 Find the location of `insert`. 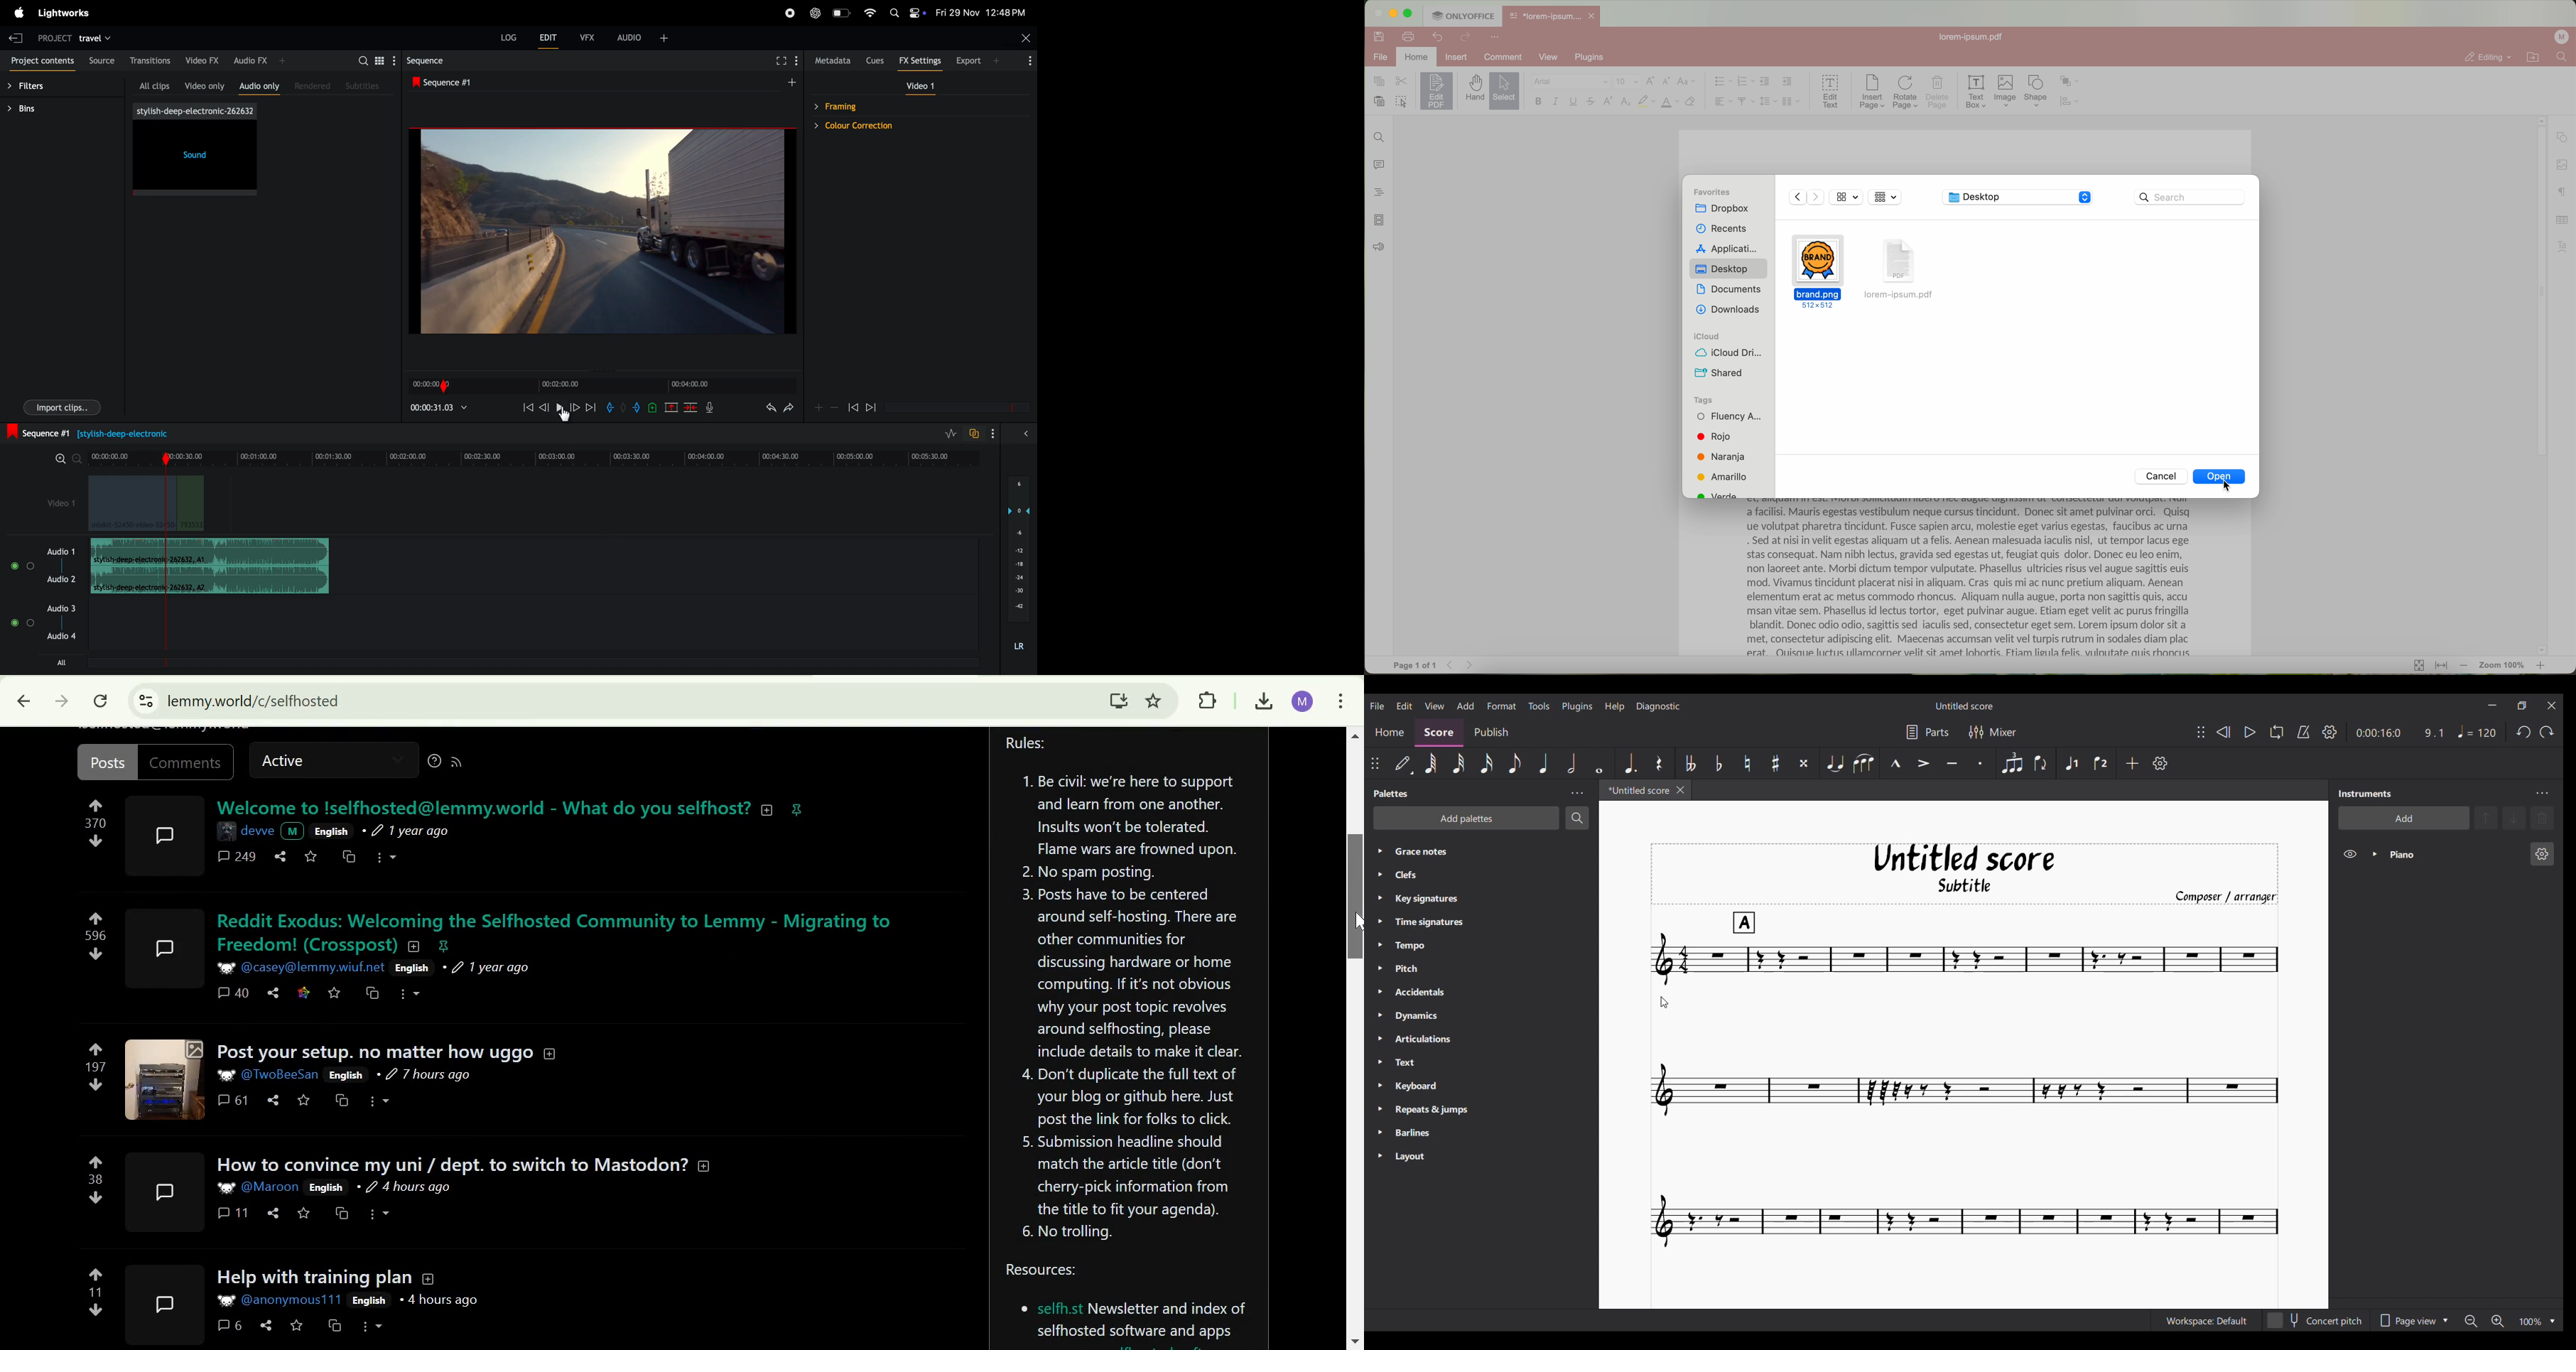

insert is located at coordinates (1456, 56).